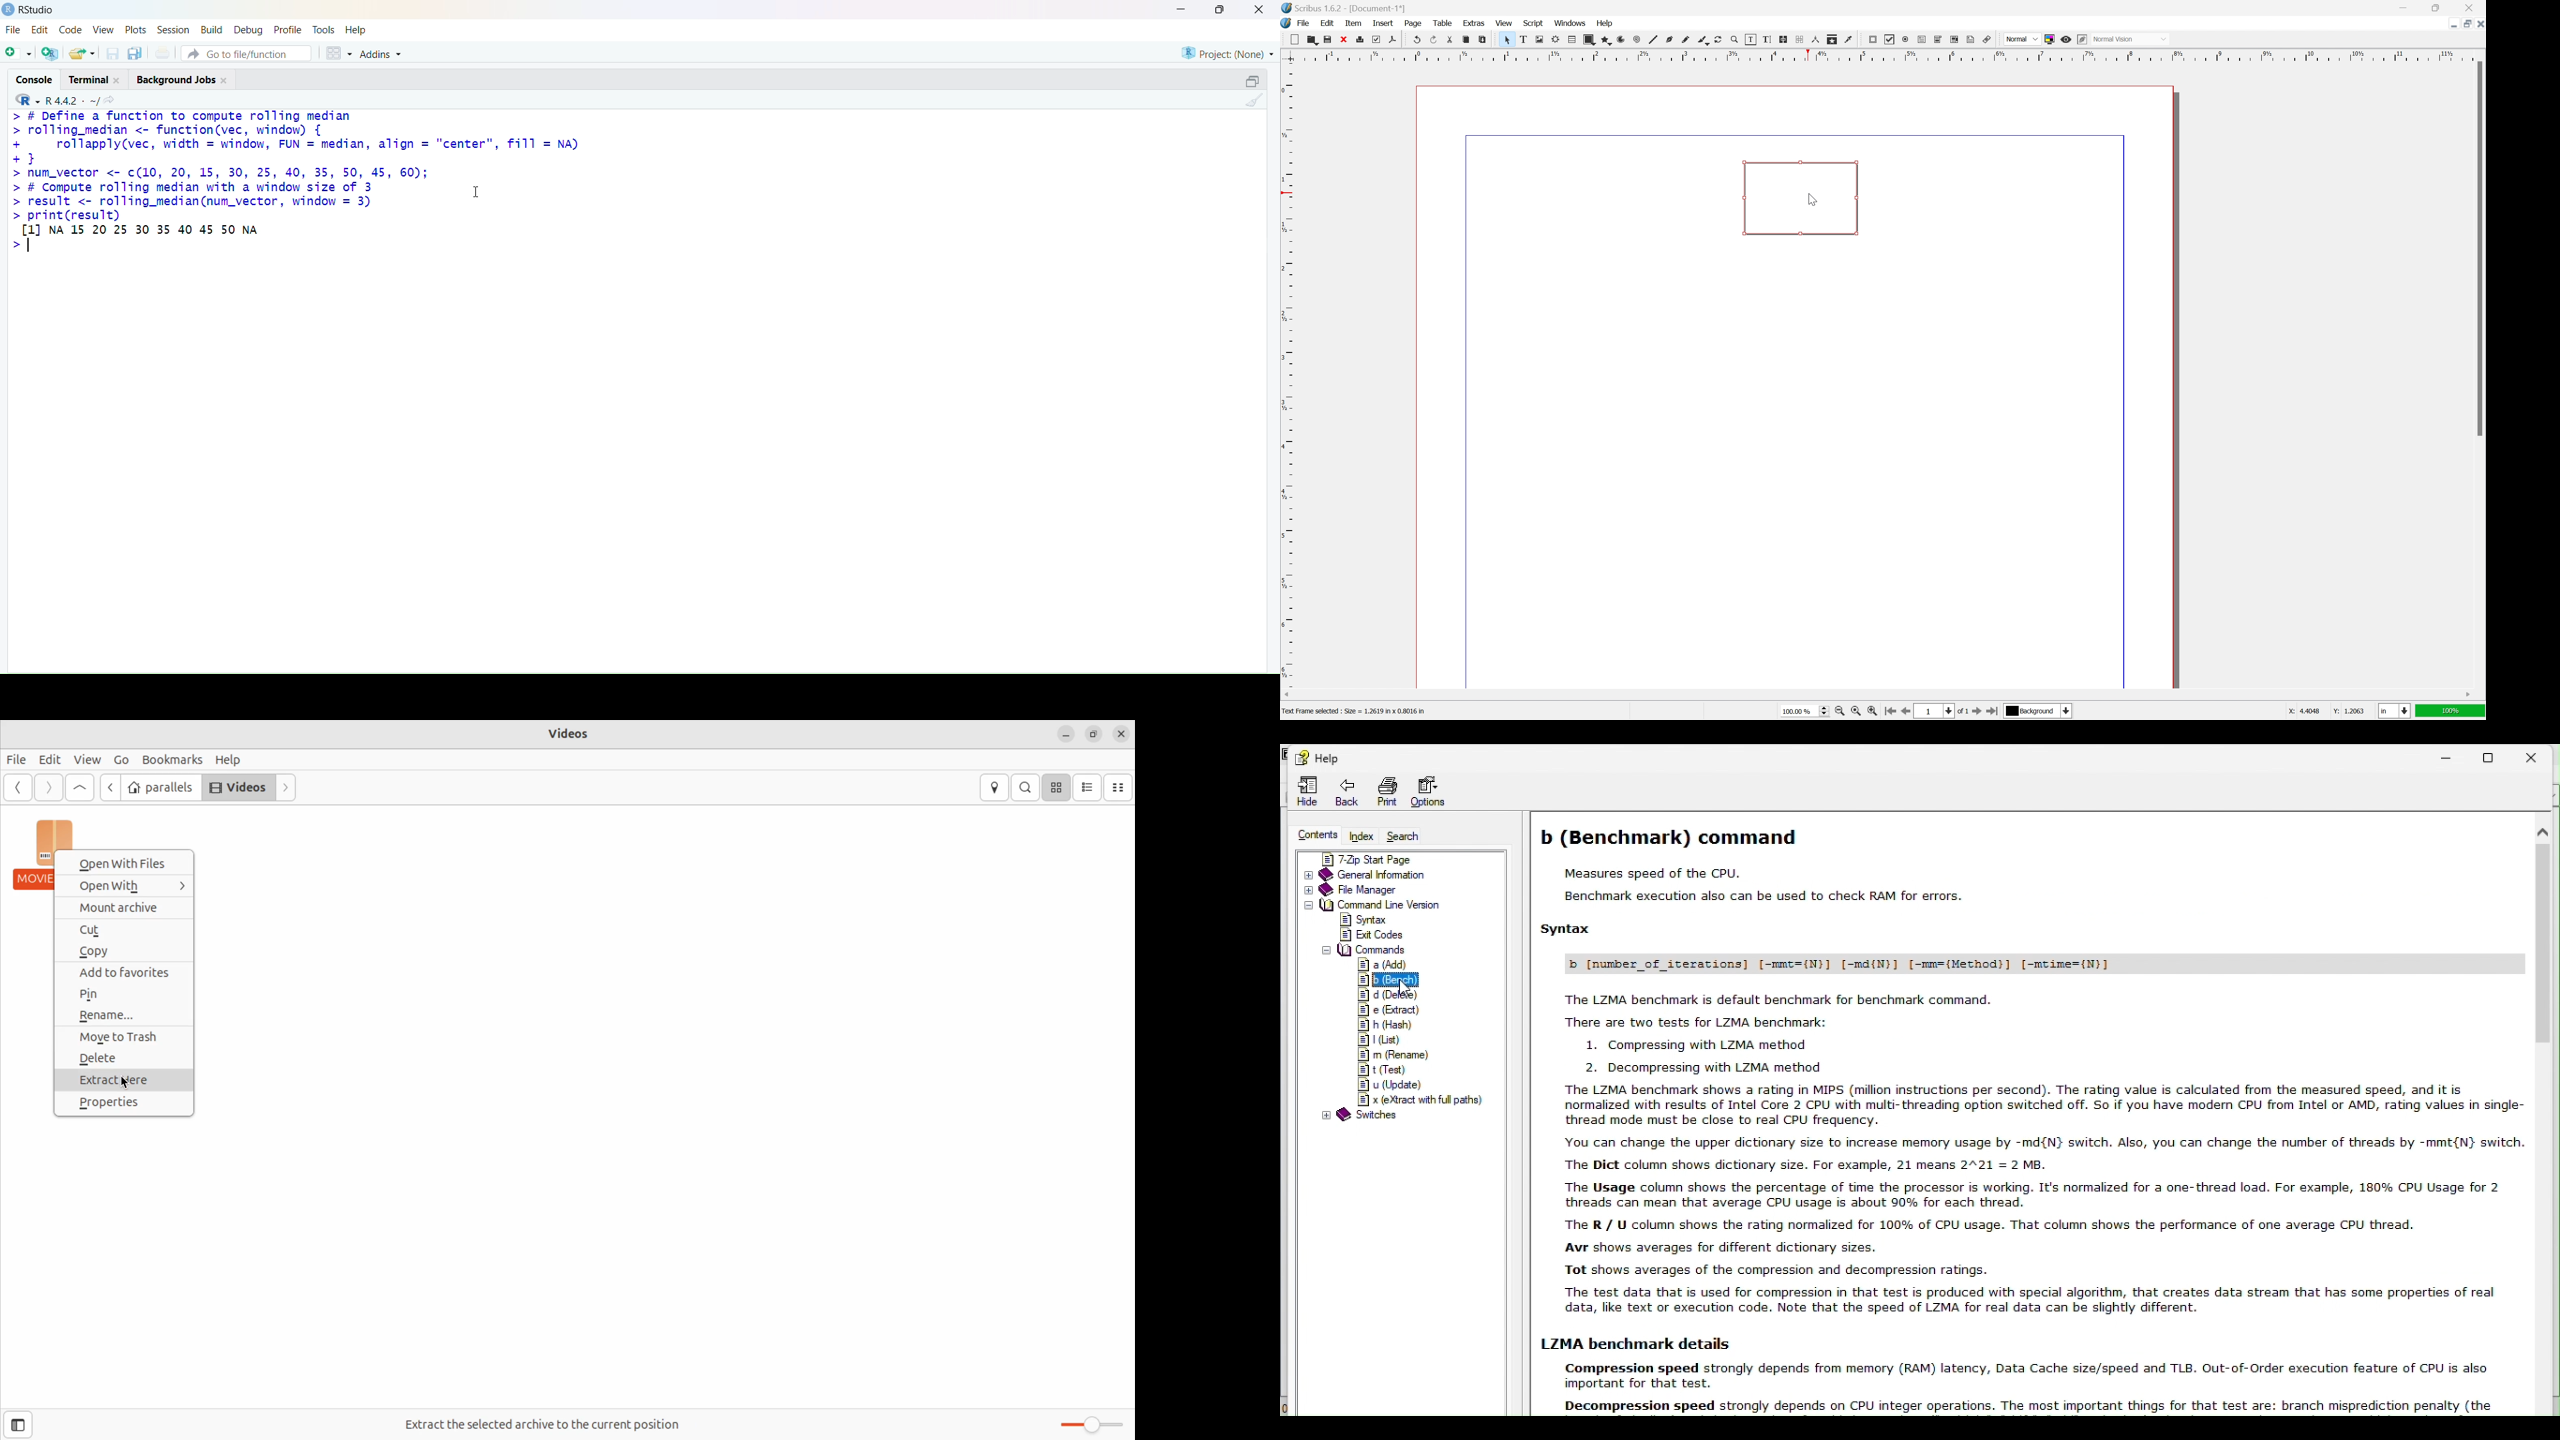 The image size is (2576, 1456). I want to click on polygon, so click(1605, 40).